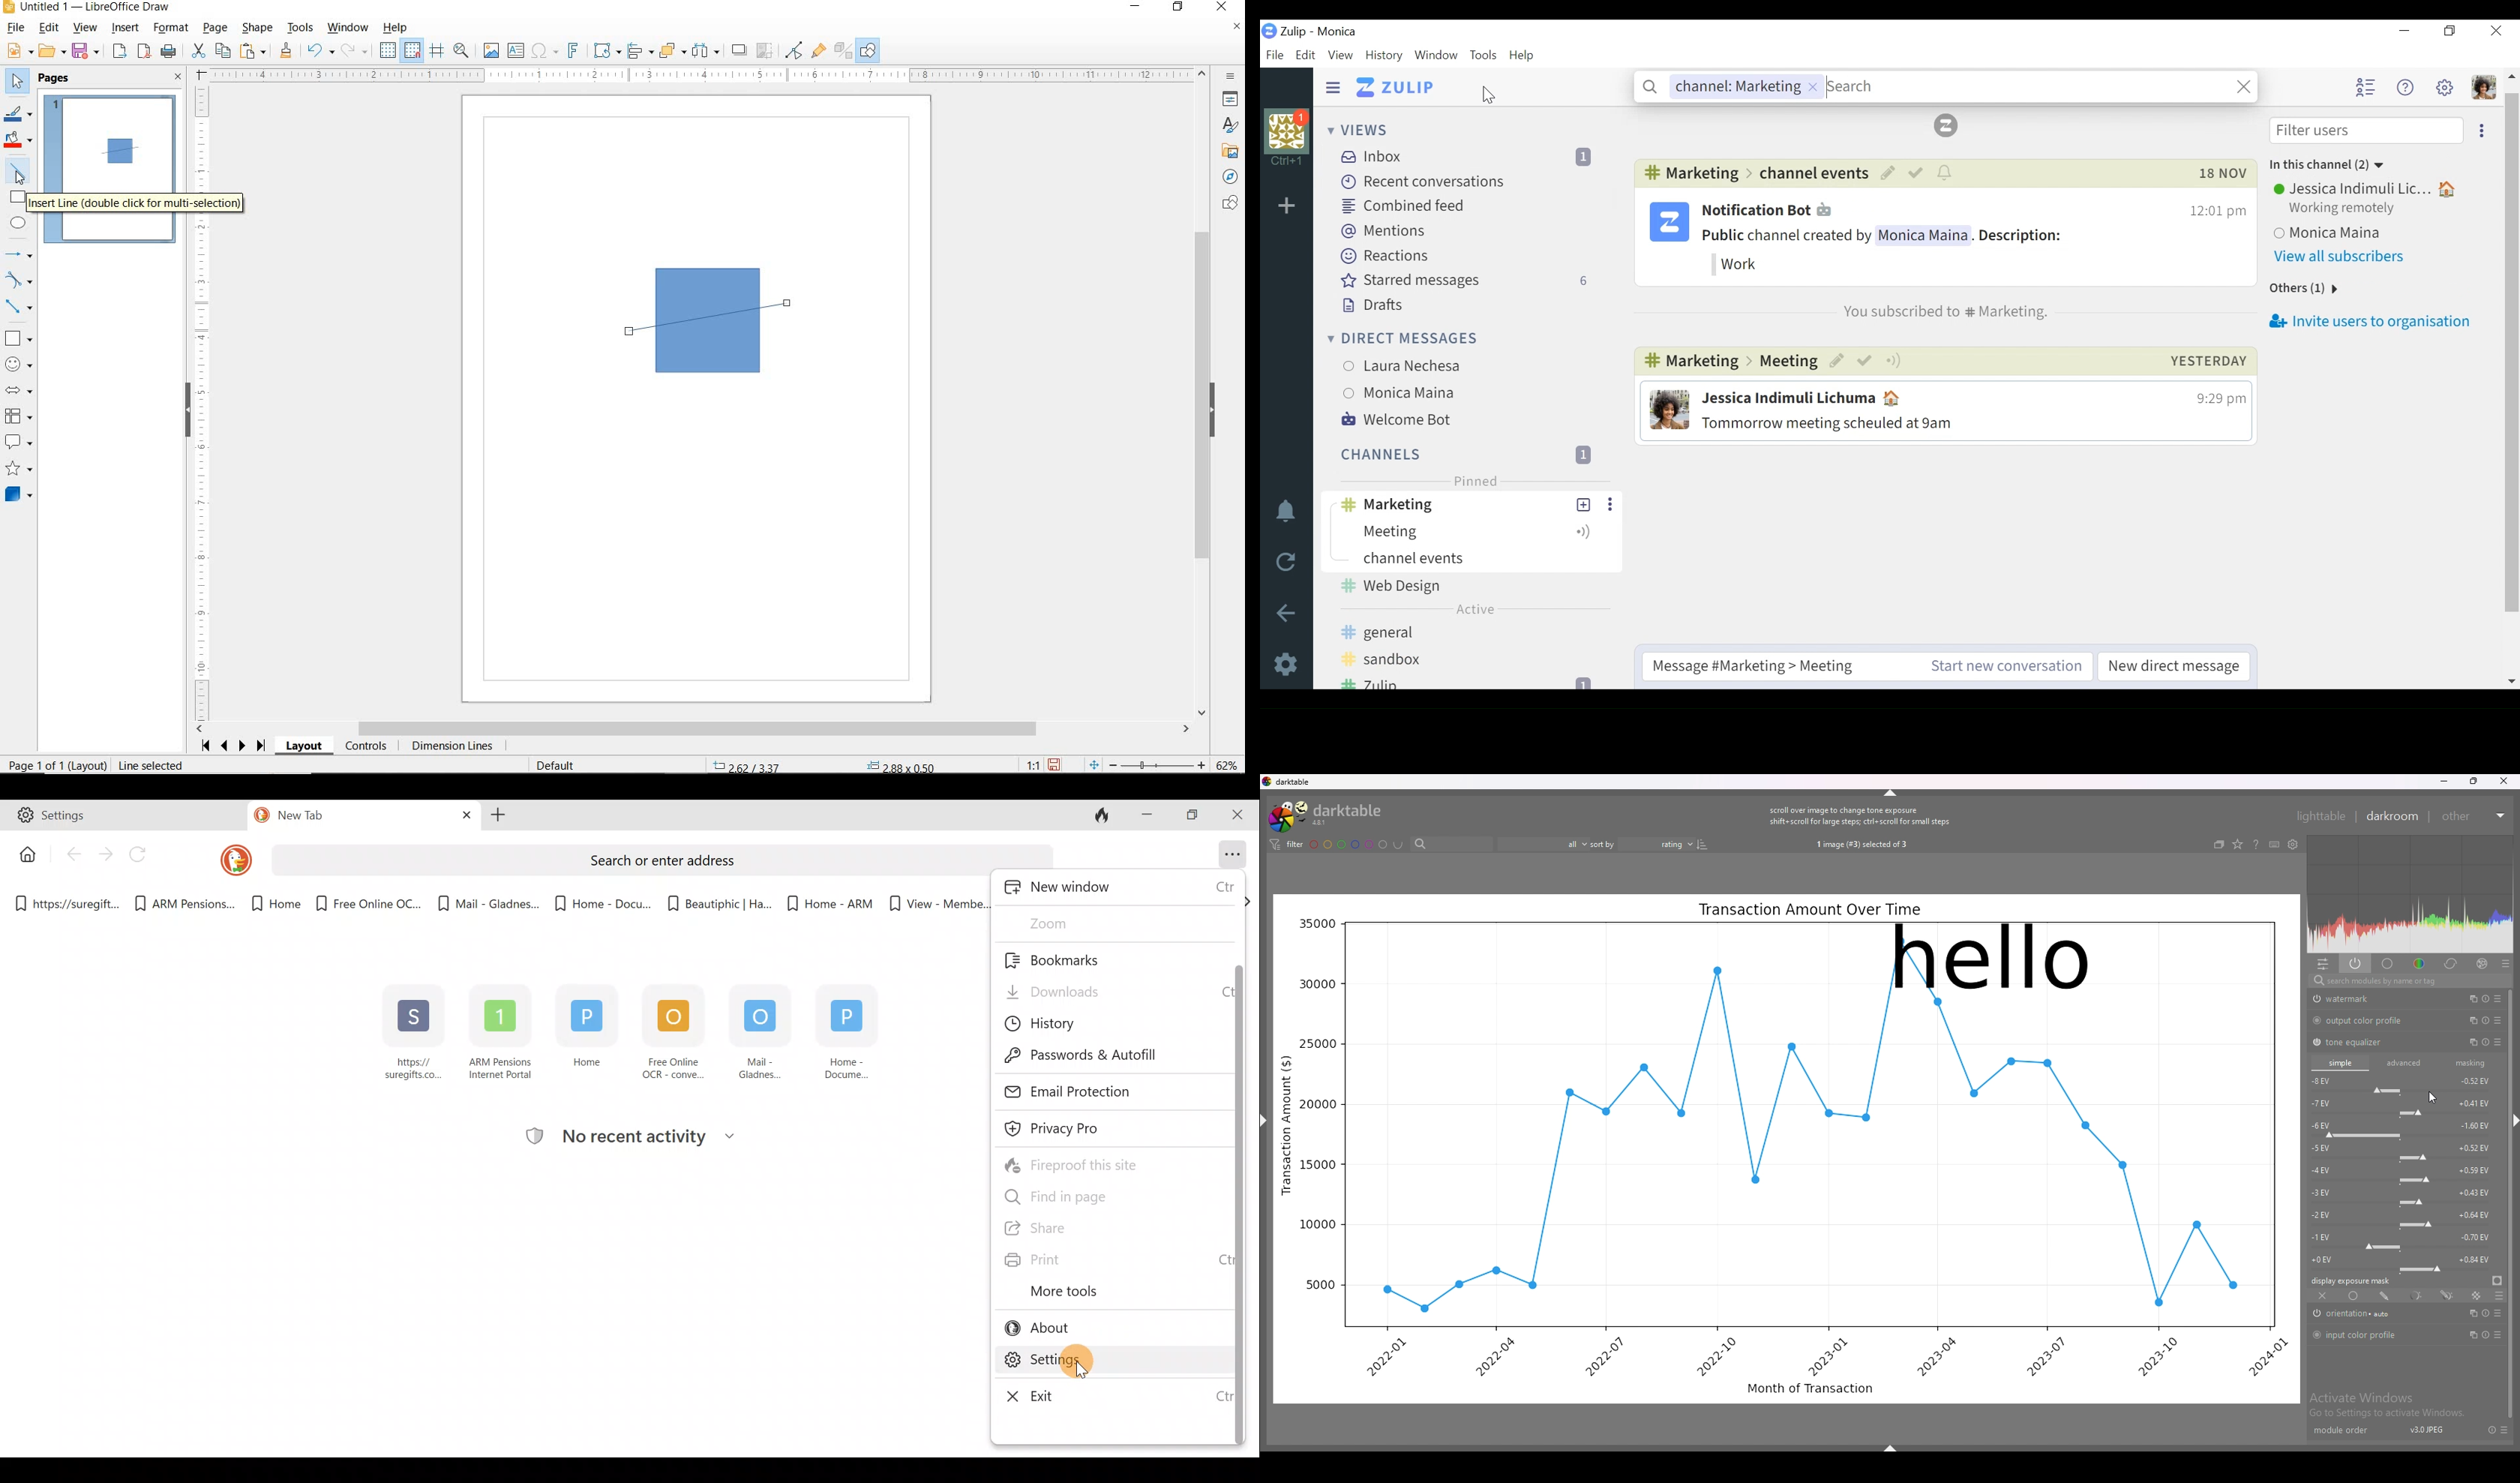 This screenshot has height=1484, width=2520. What do you see at coordinates (2322, 1296) in the screenshot?
I see `off` at bounding box center [2322, 1296].